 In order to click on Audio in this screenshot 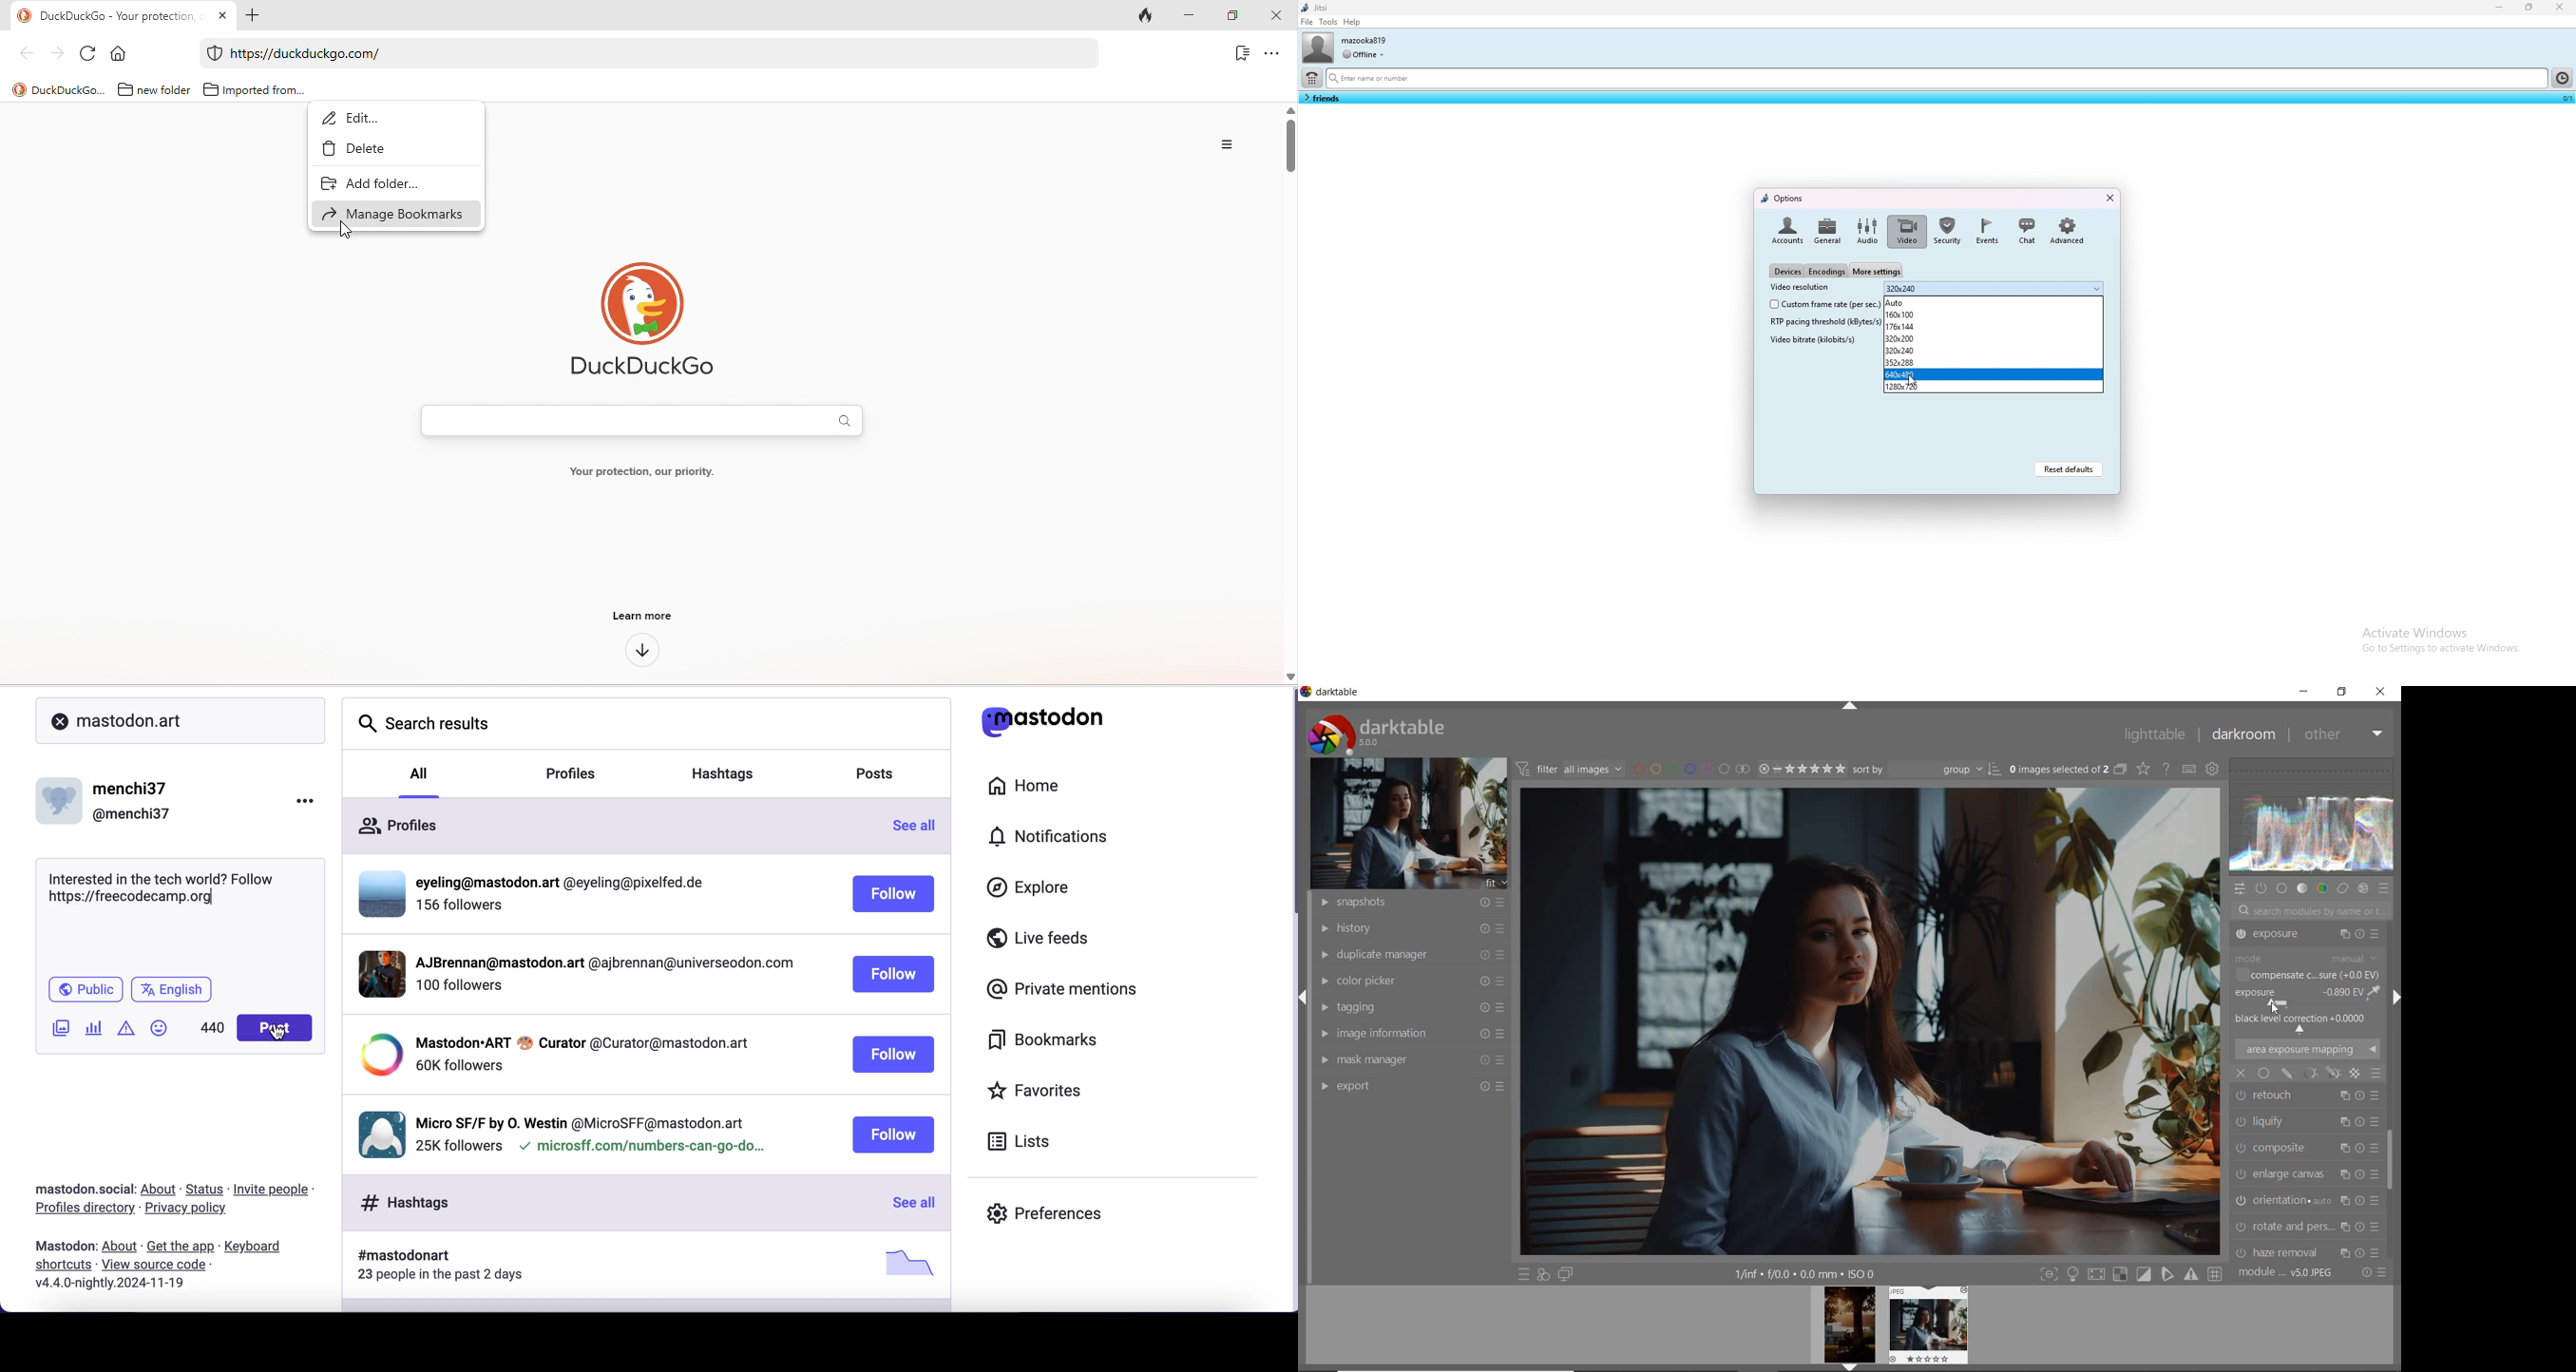, I will do `click(1867, 231)`.